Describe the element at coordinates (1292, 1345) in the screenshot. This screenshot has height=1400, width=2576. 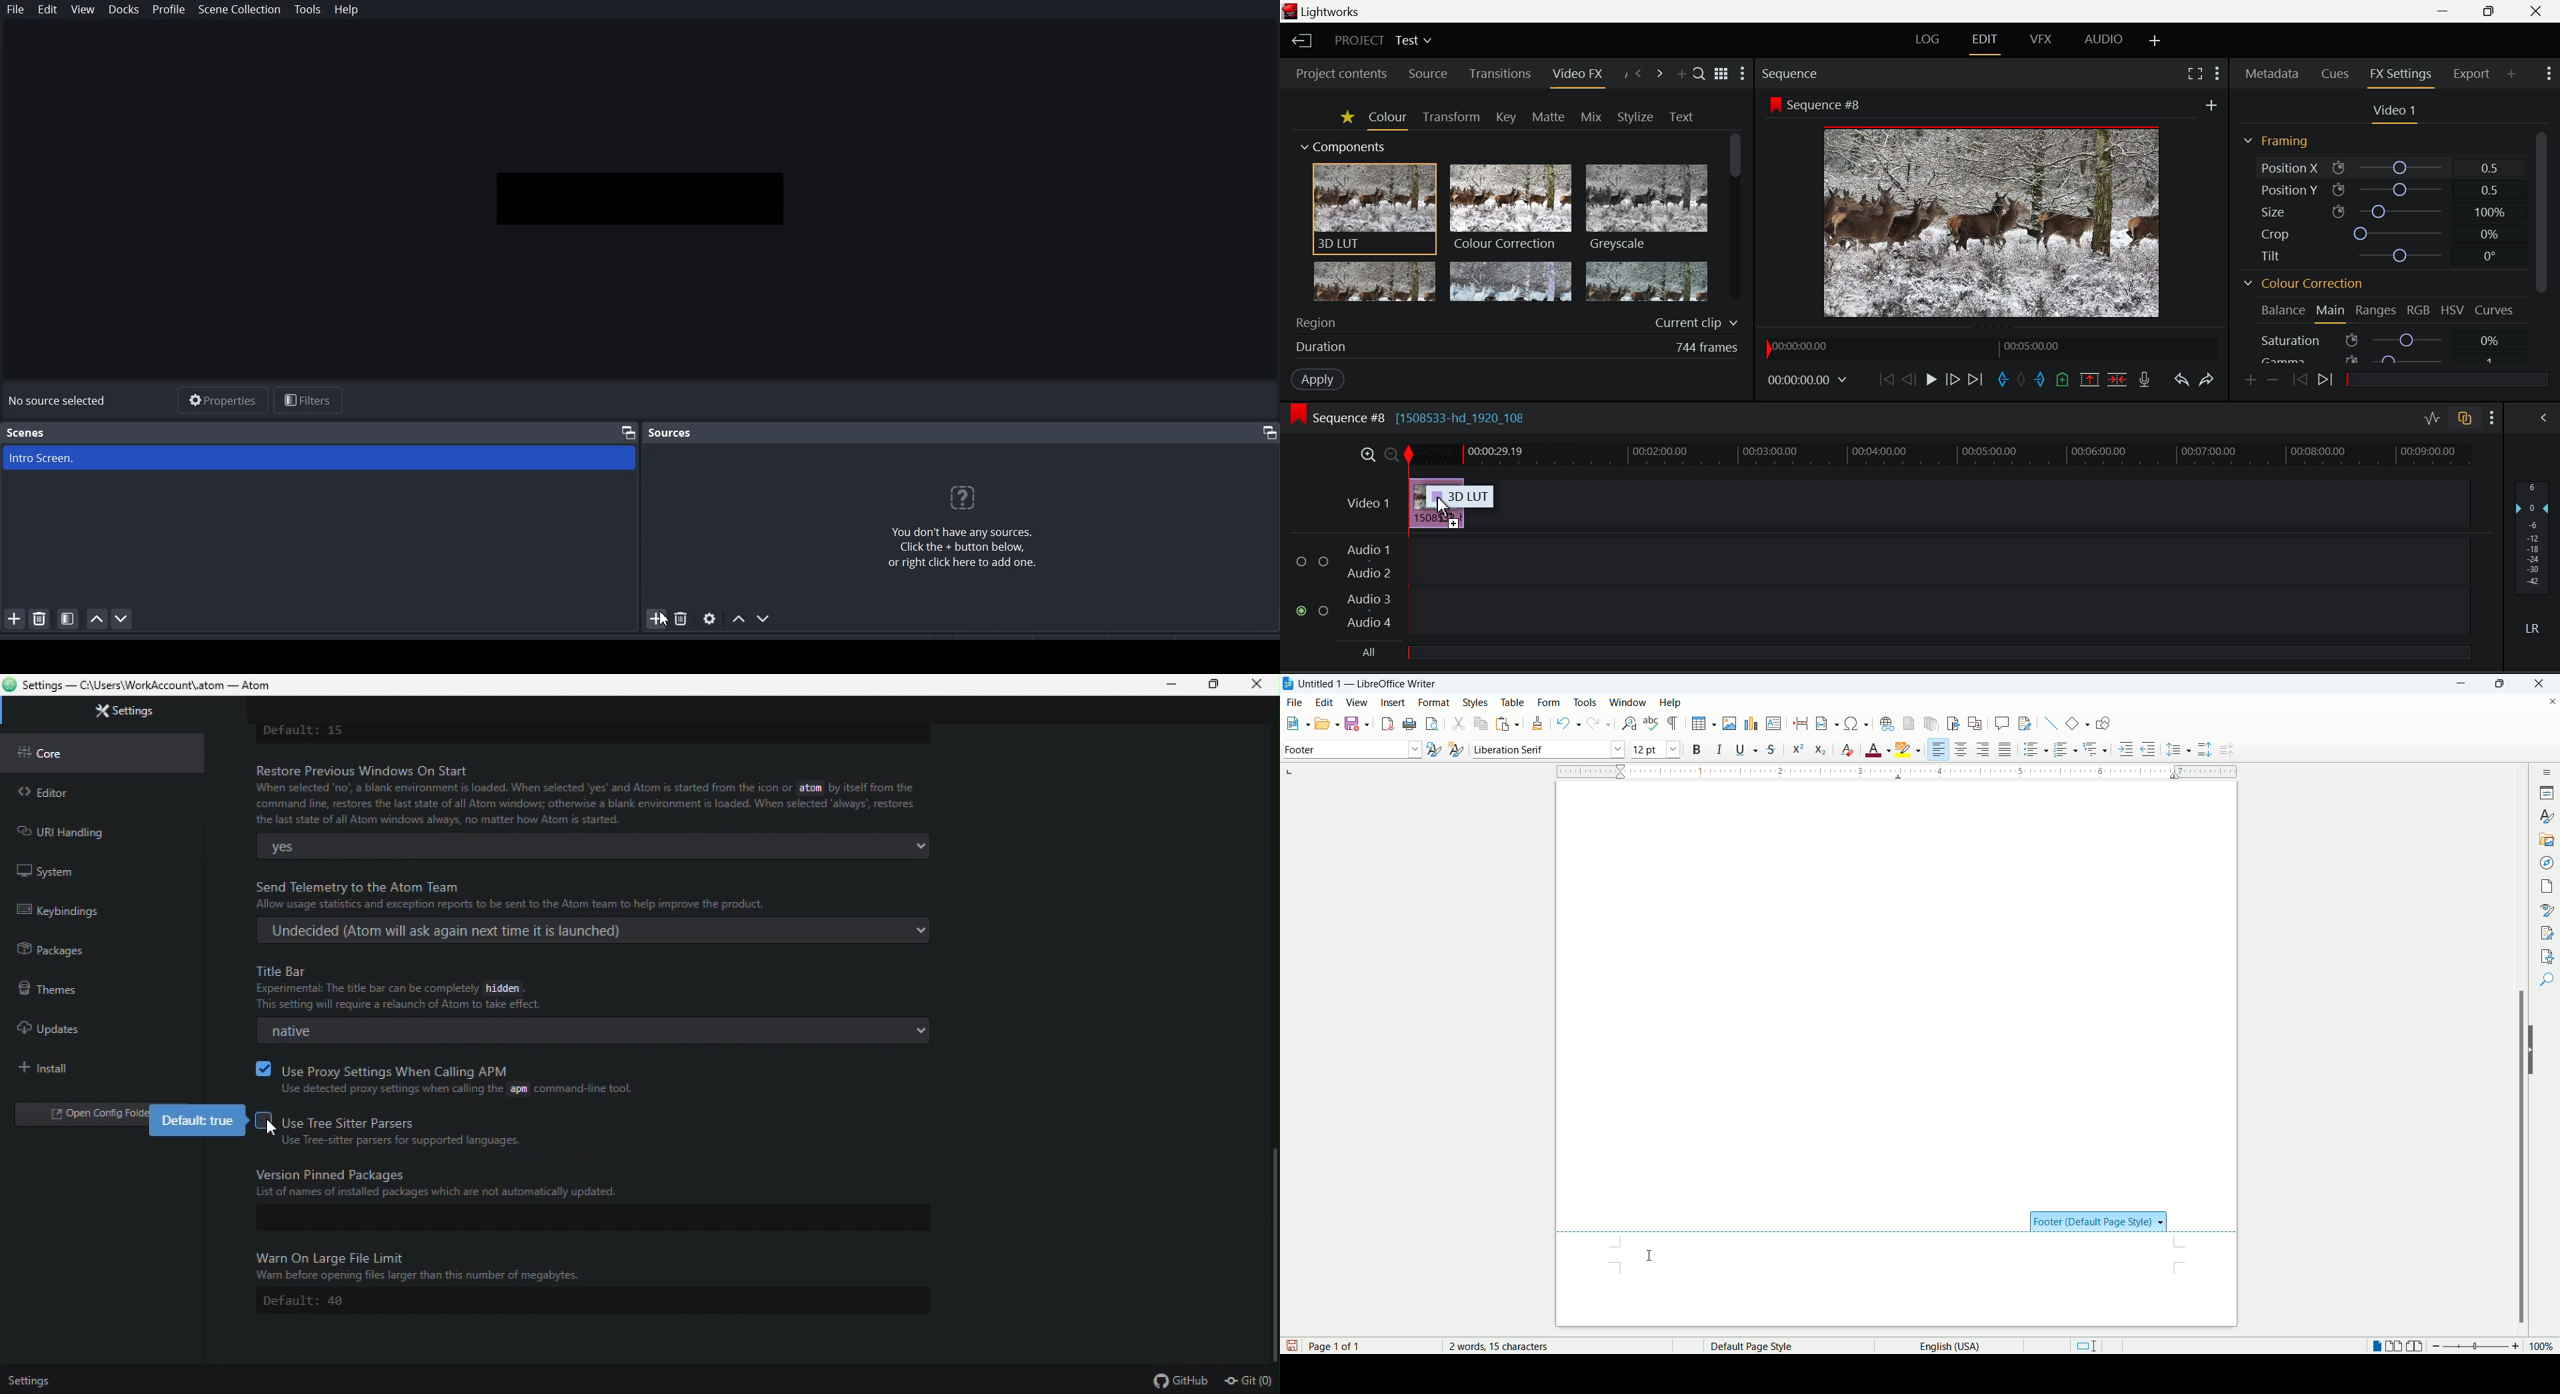
I see `save` at that location.